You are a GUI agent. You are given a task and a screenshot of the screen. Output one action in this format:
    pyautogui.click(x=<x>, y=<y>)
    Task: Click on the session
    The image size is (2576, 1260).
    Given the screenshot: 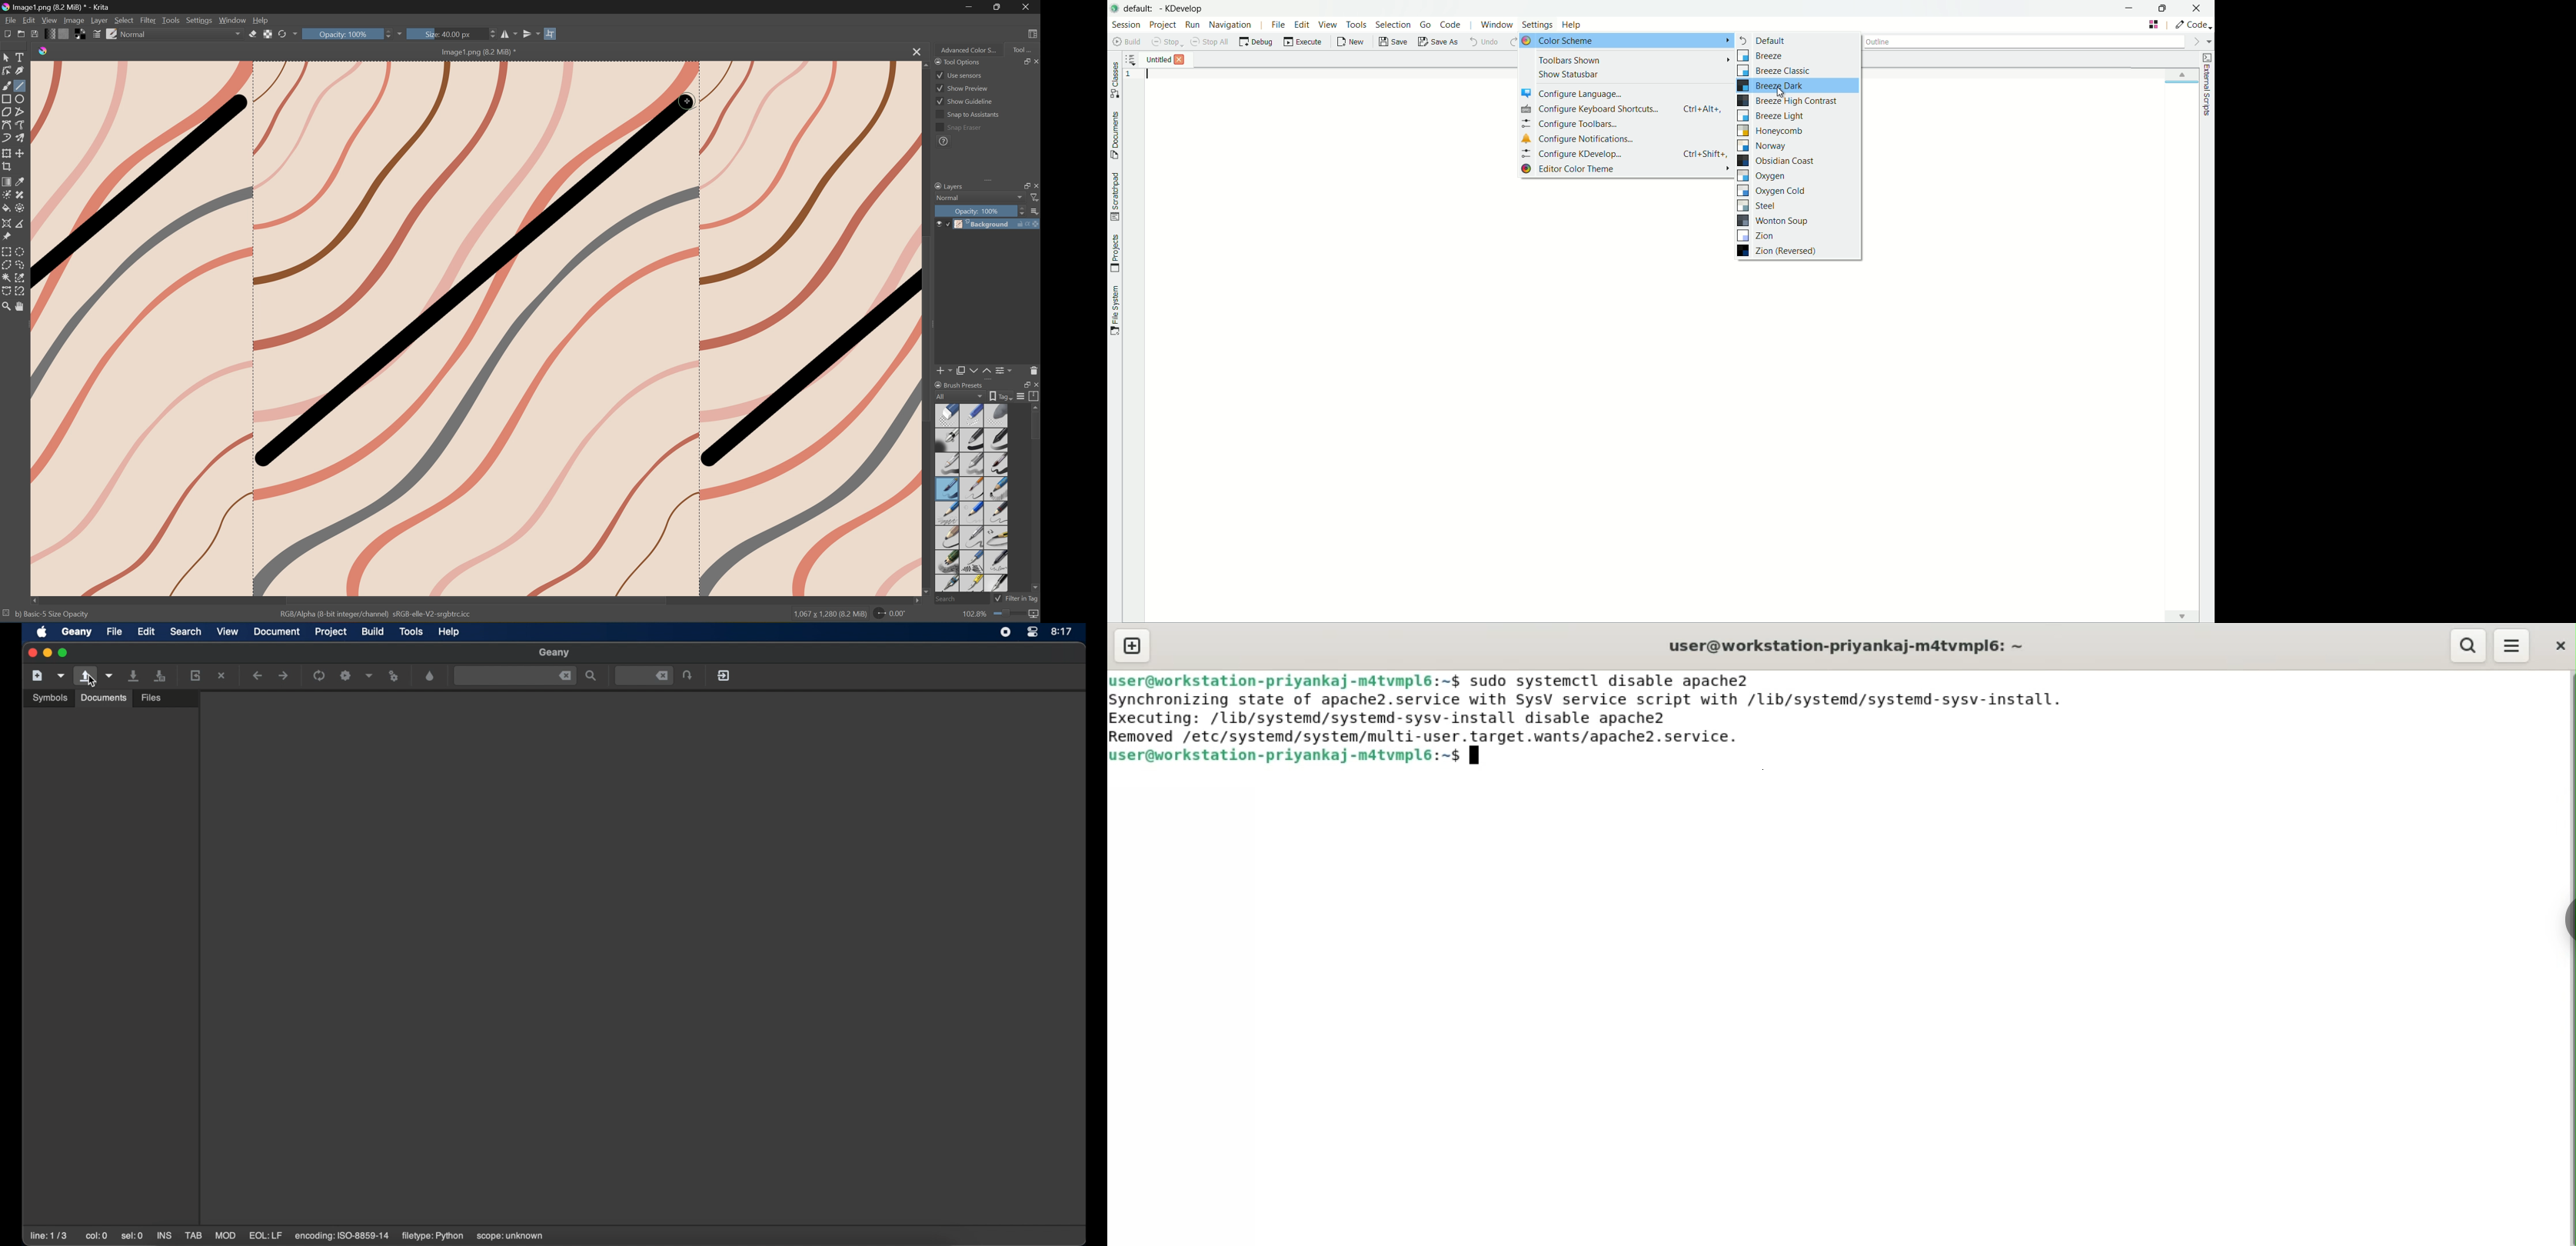 What is the action you would take?
    pyautogui.click(x=1126, y=24)
    